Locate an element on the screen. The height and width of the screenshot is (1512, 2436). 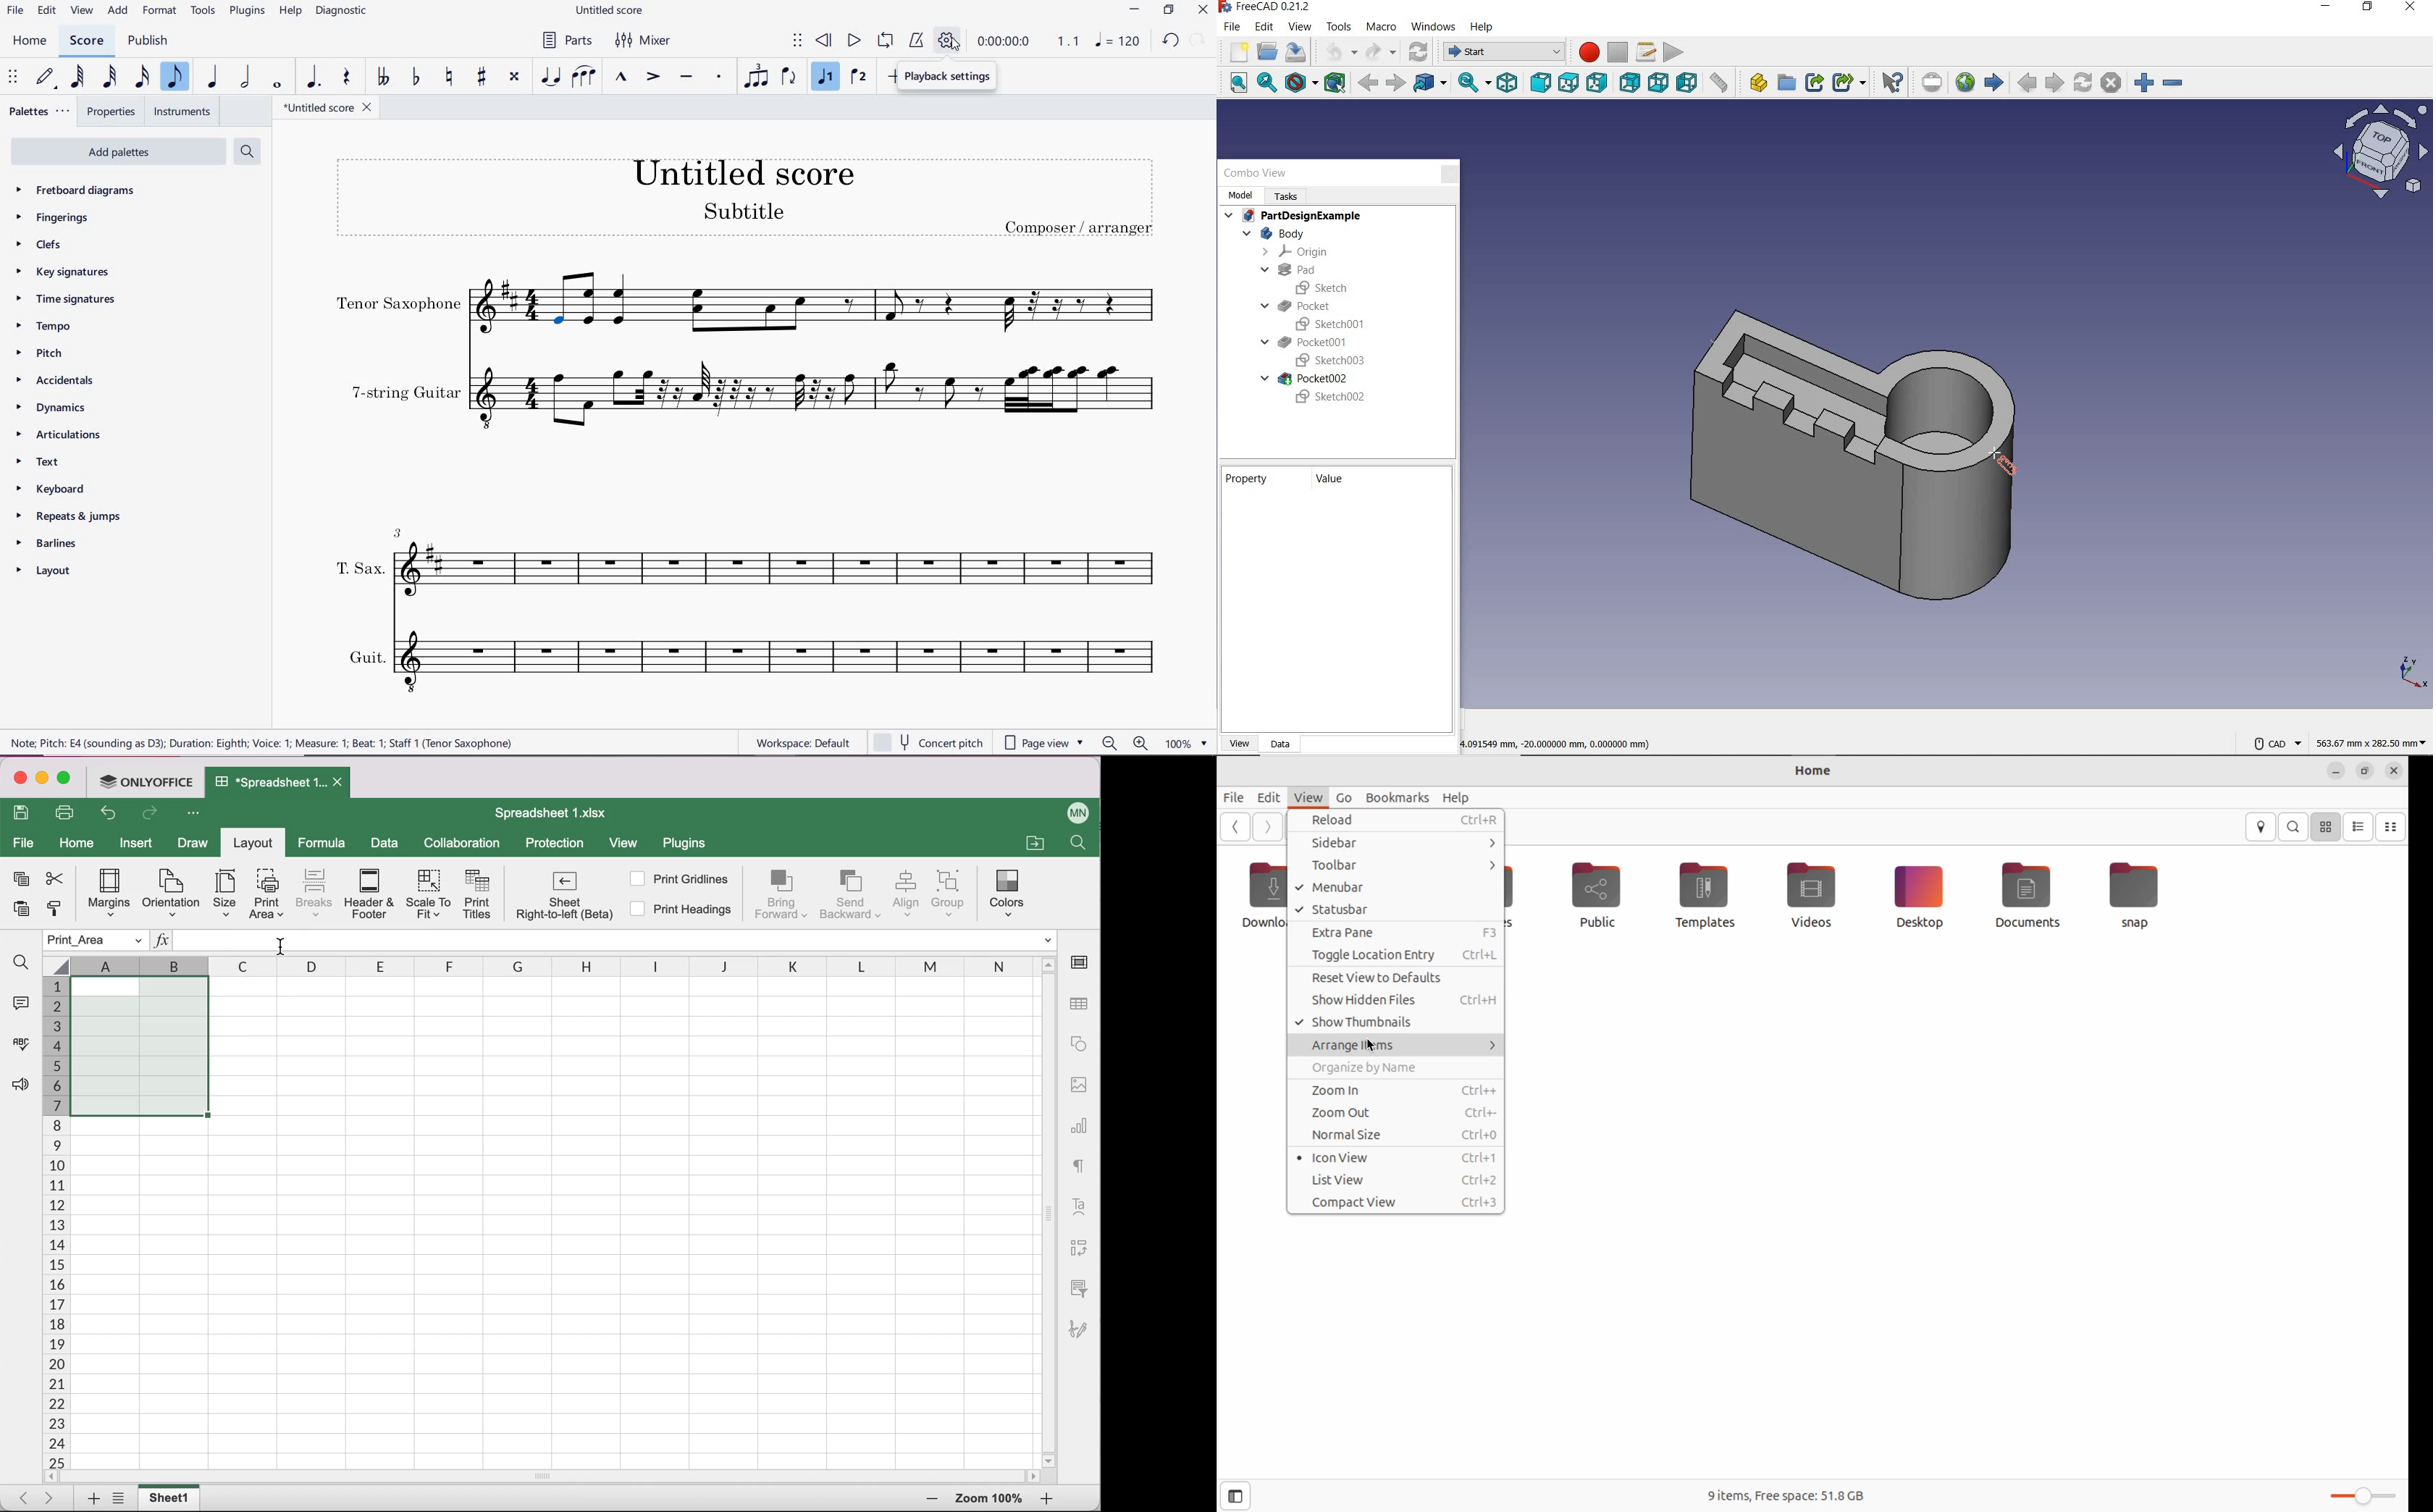
selected note is located at coordinates (562, 326).